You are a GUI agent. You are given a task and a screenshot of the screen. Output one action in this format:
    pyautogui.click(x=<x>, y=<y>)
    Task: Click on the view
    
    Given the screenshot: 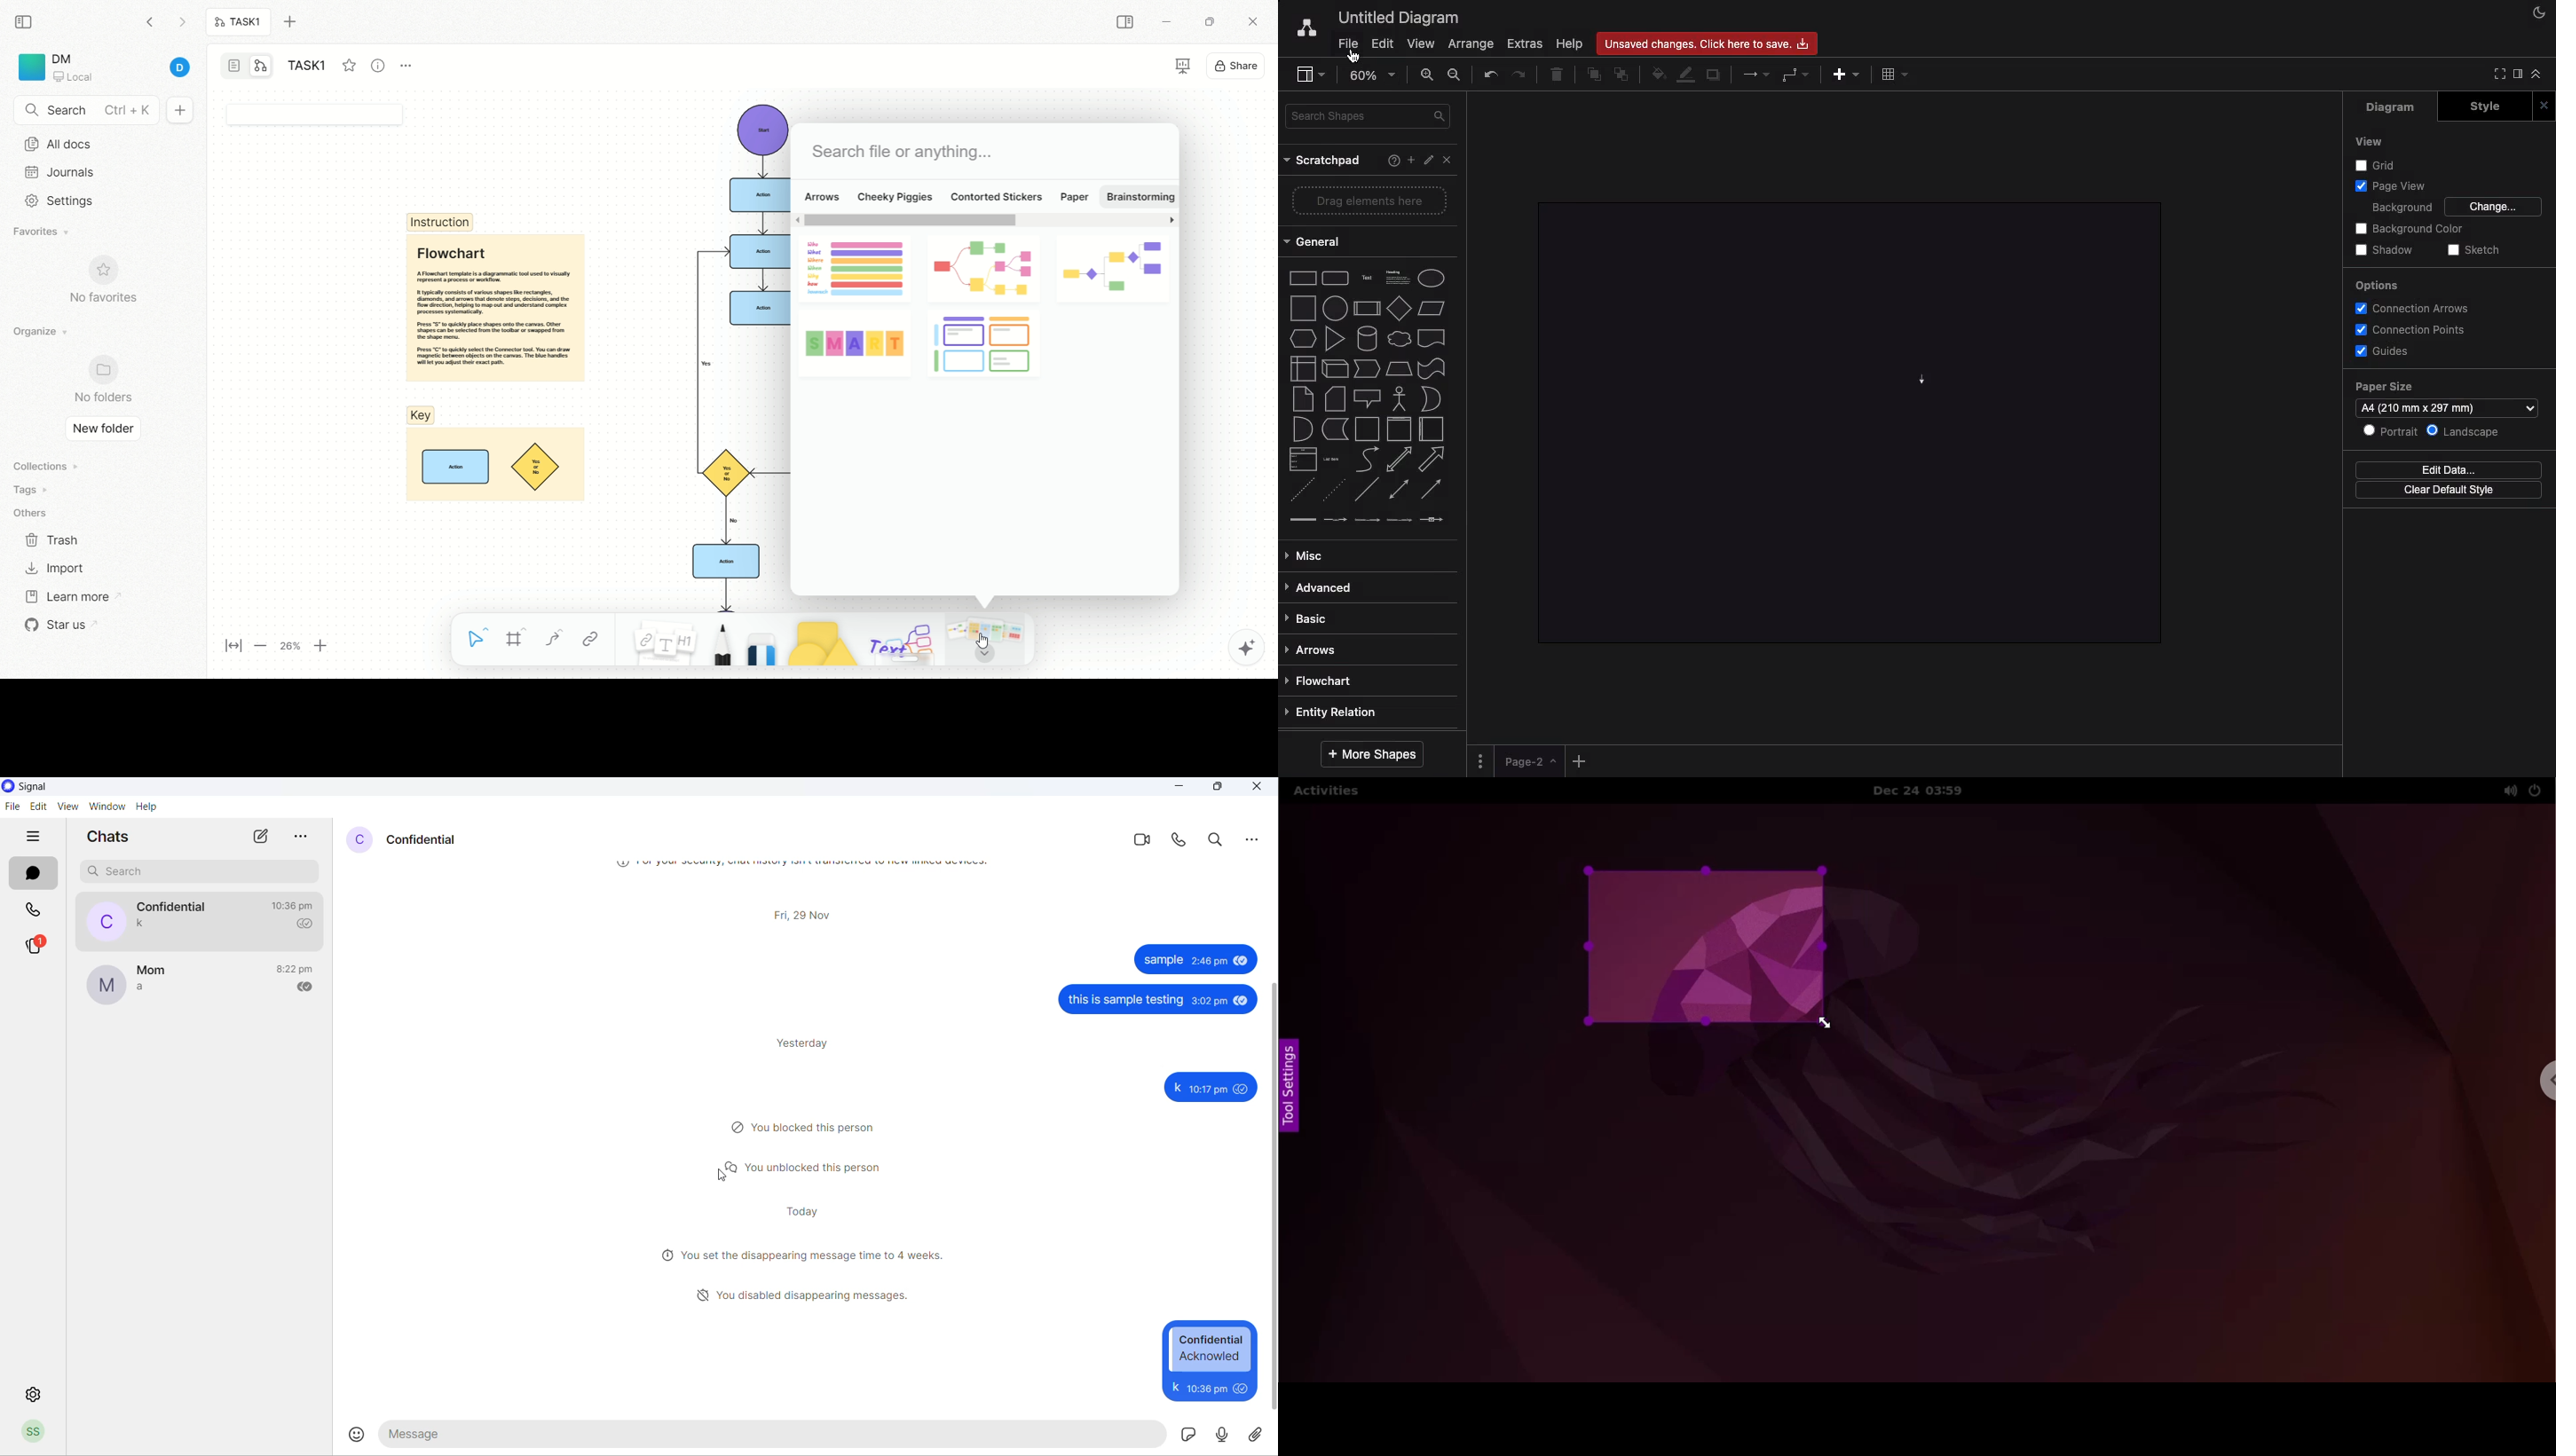 What is the action you would take?
    pyautogui.click(x=67, y=807)
    